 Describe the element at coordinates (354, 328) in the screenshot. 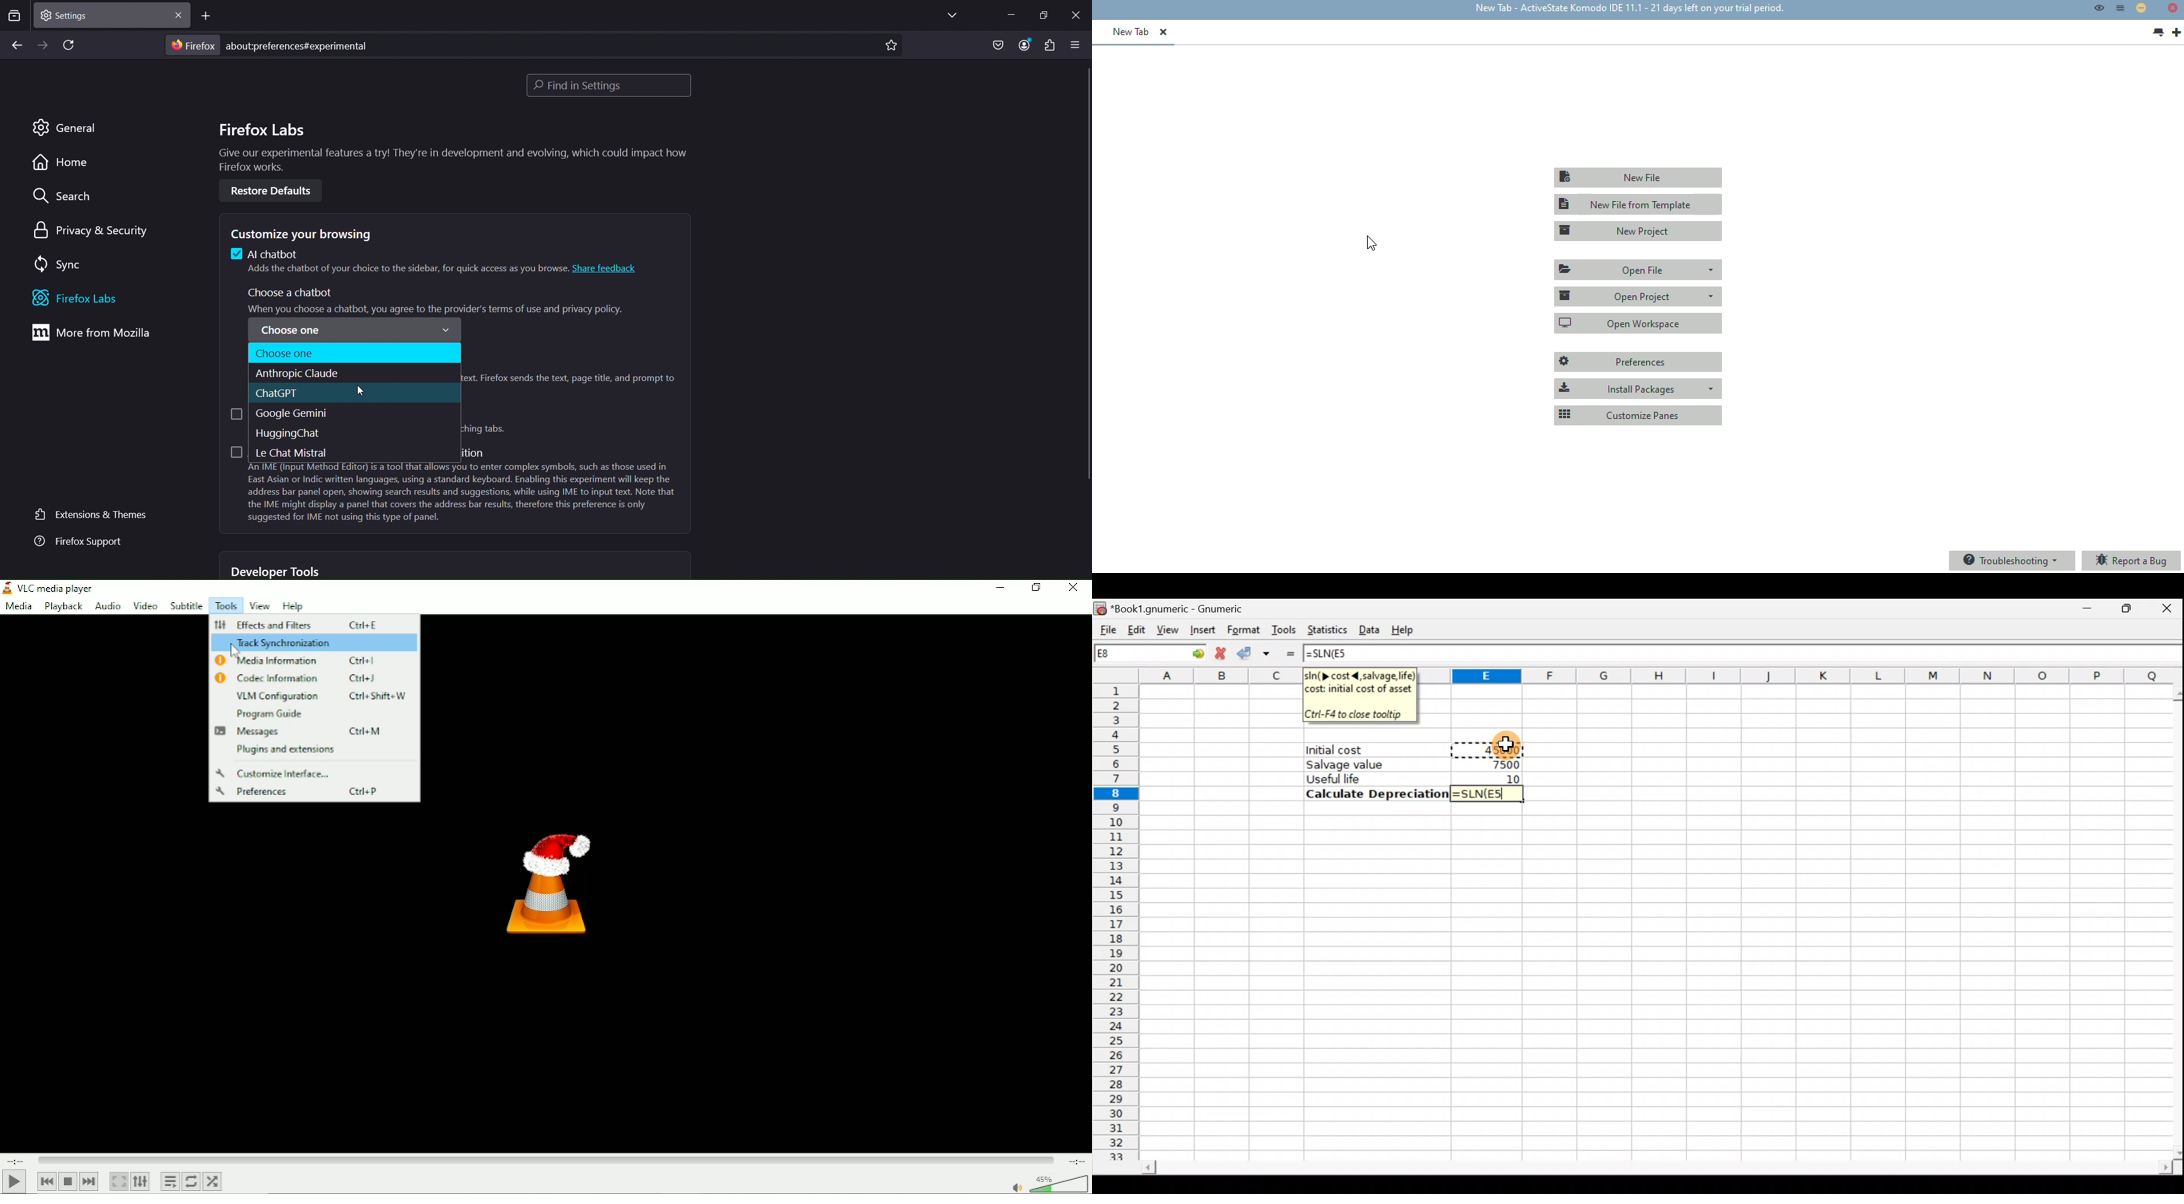

I see `Choose one ` at that location.